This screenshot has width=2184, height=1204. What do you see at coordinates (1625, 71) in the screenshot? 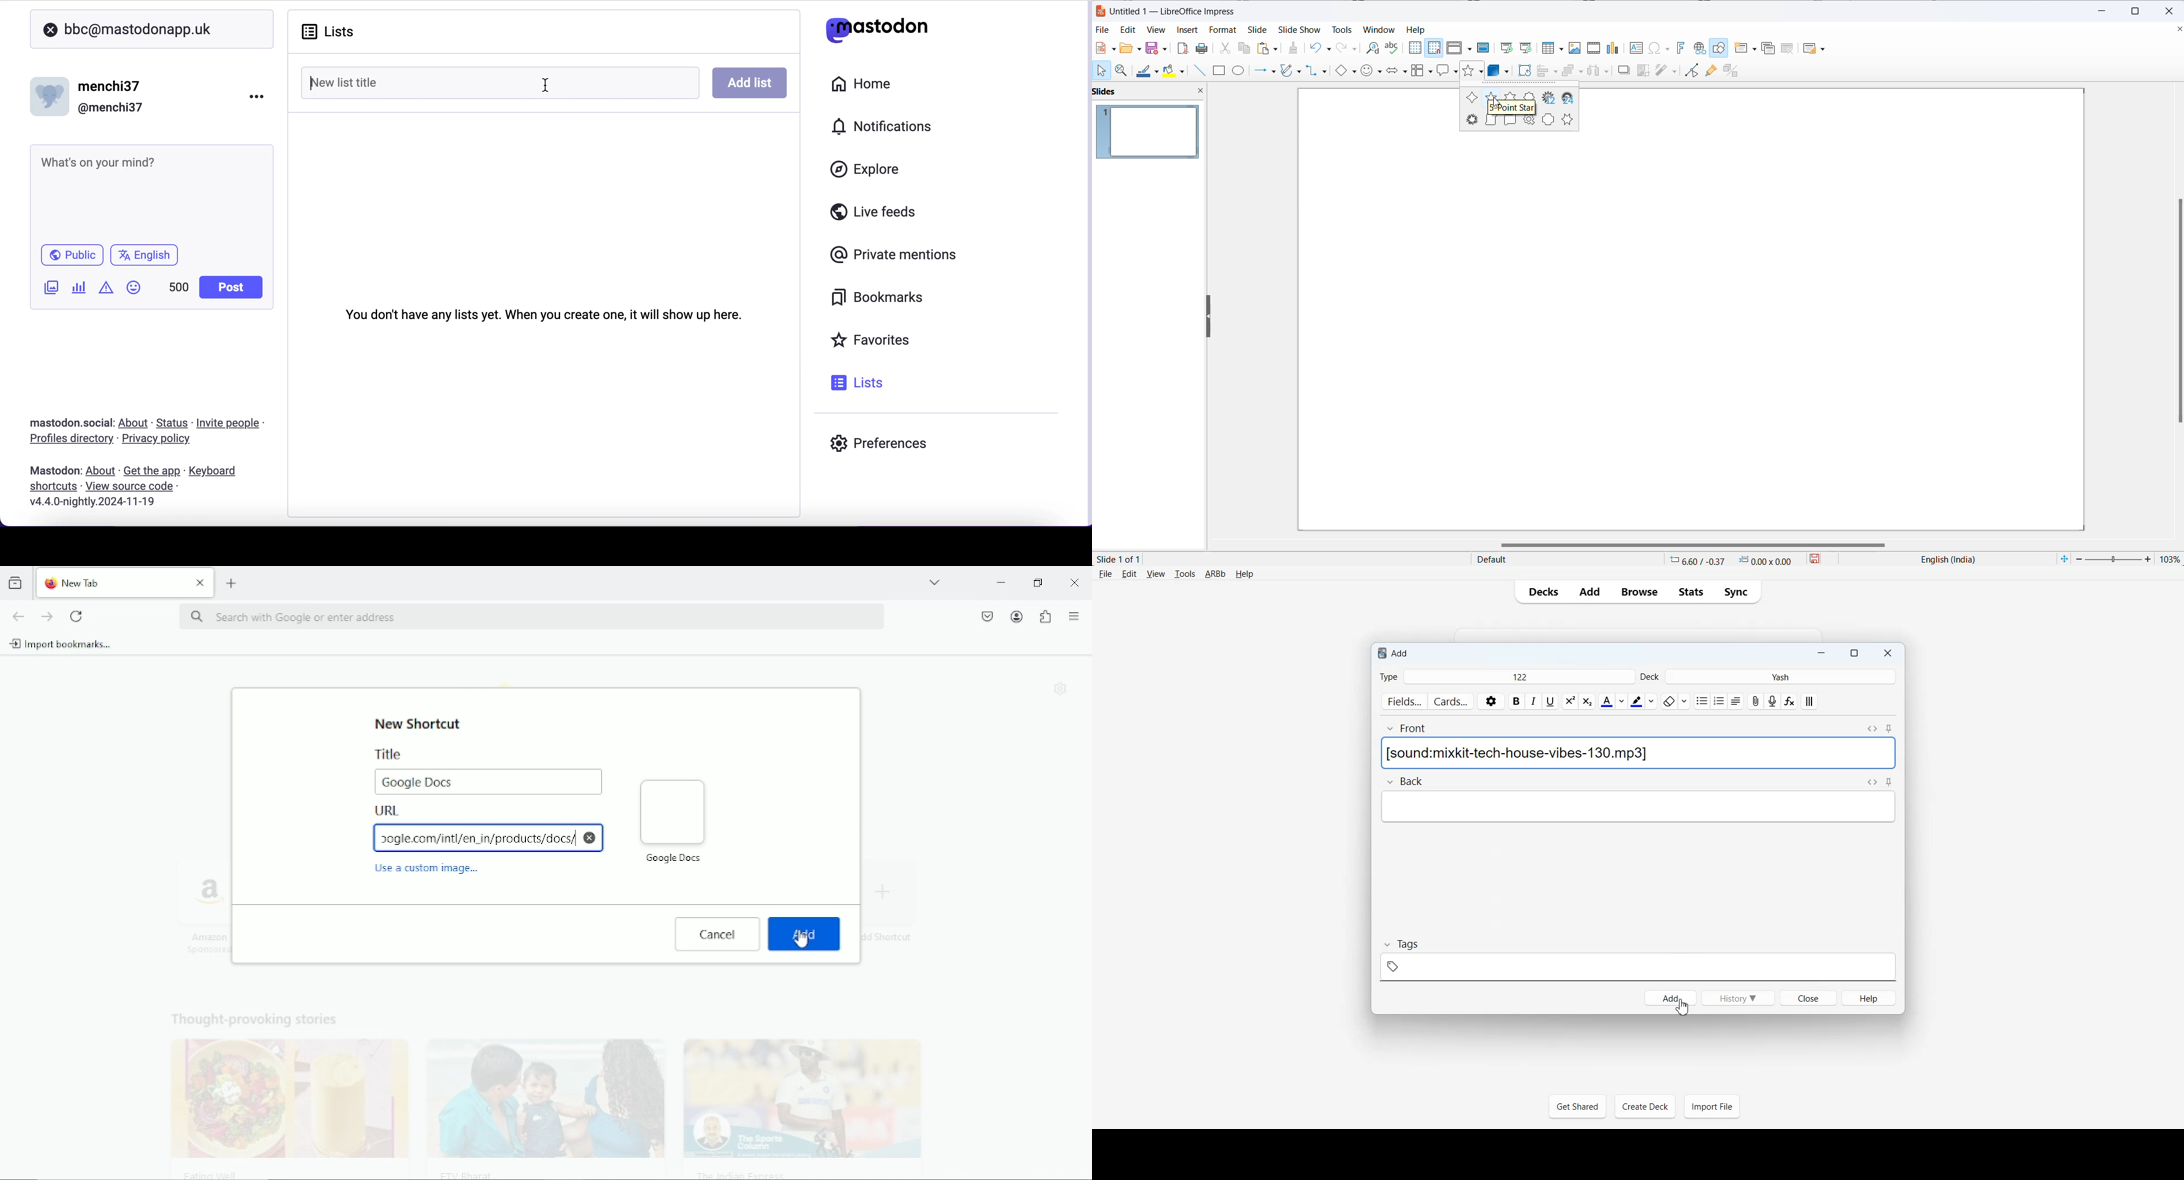
I see `shadow` at bounding box center [1625, 71].